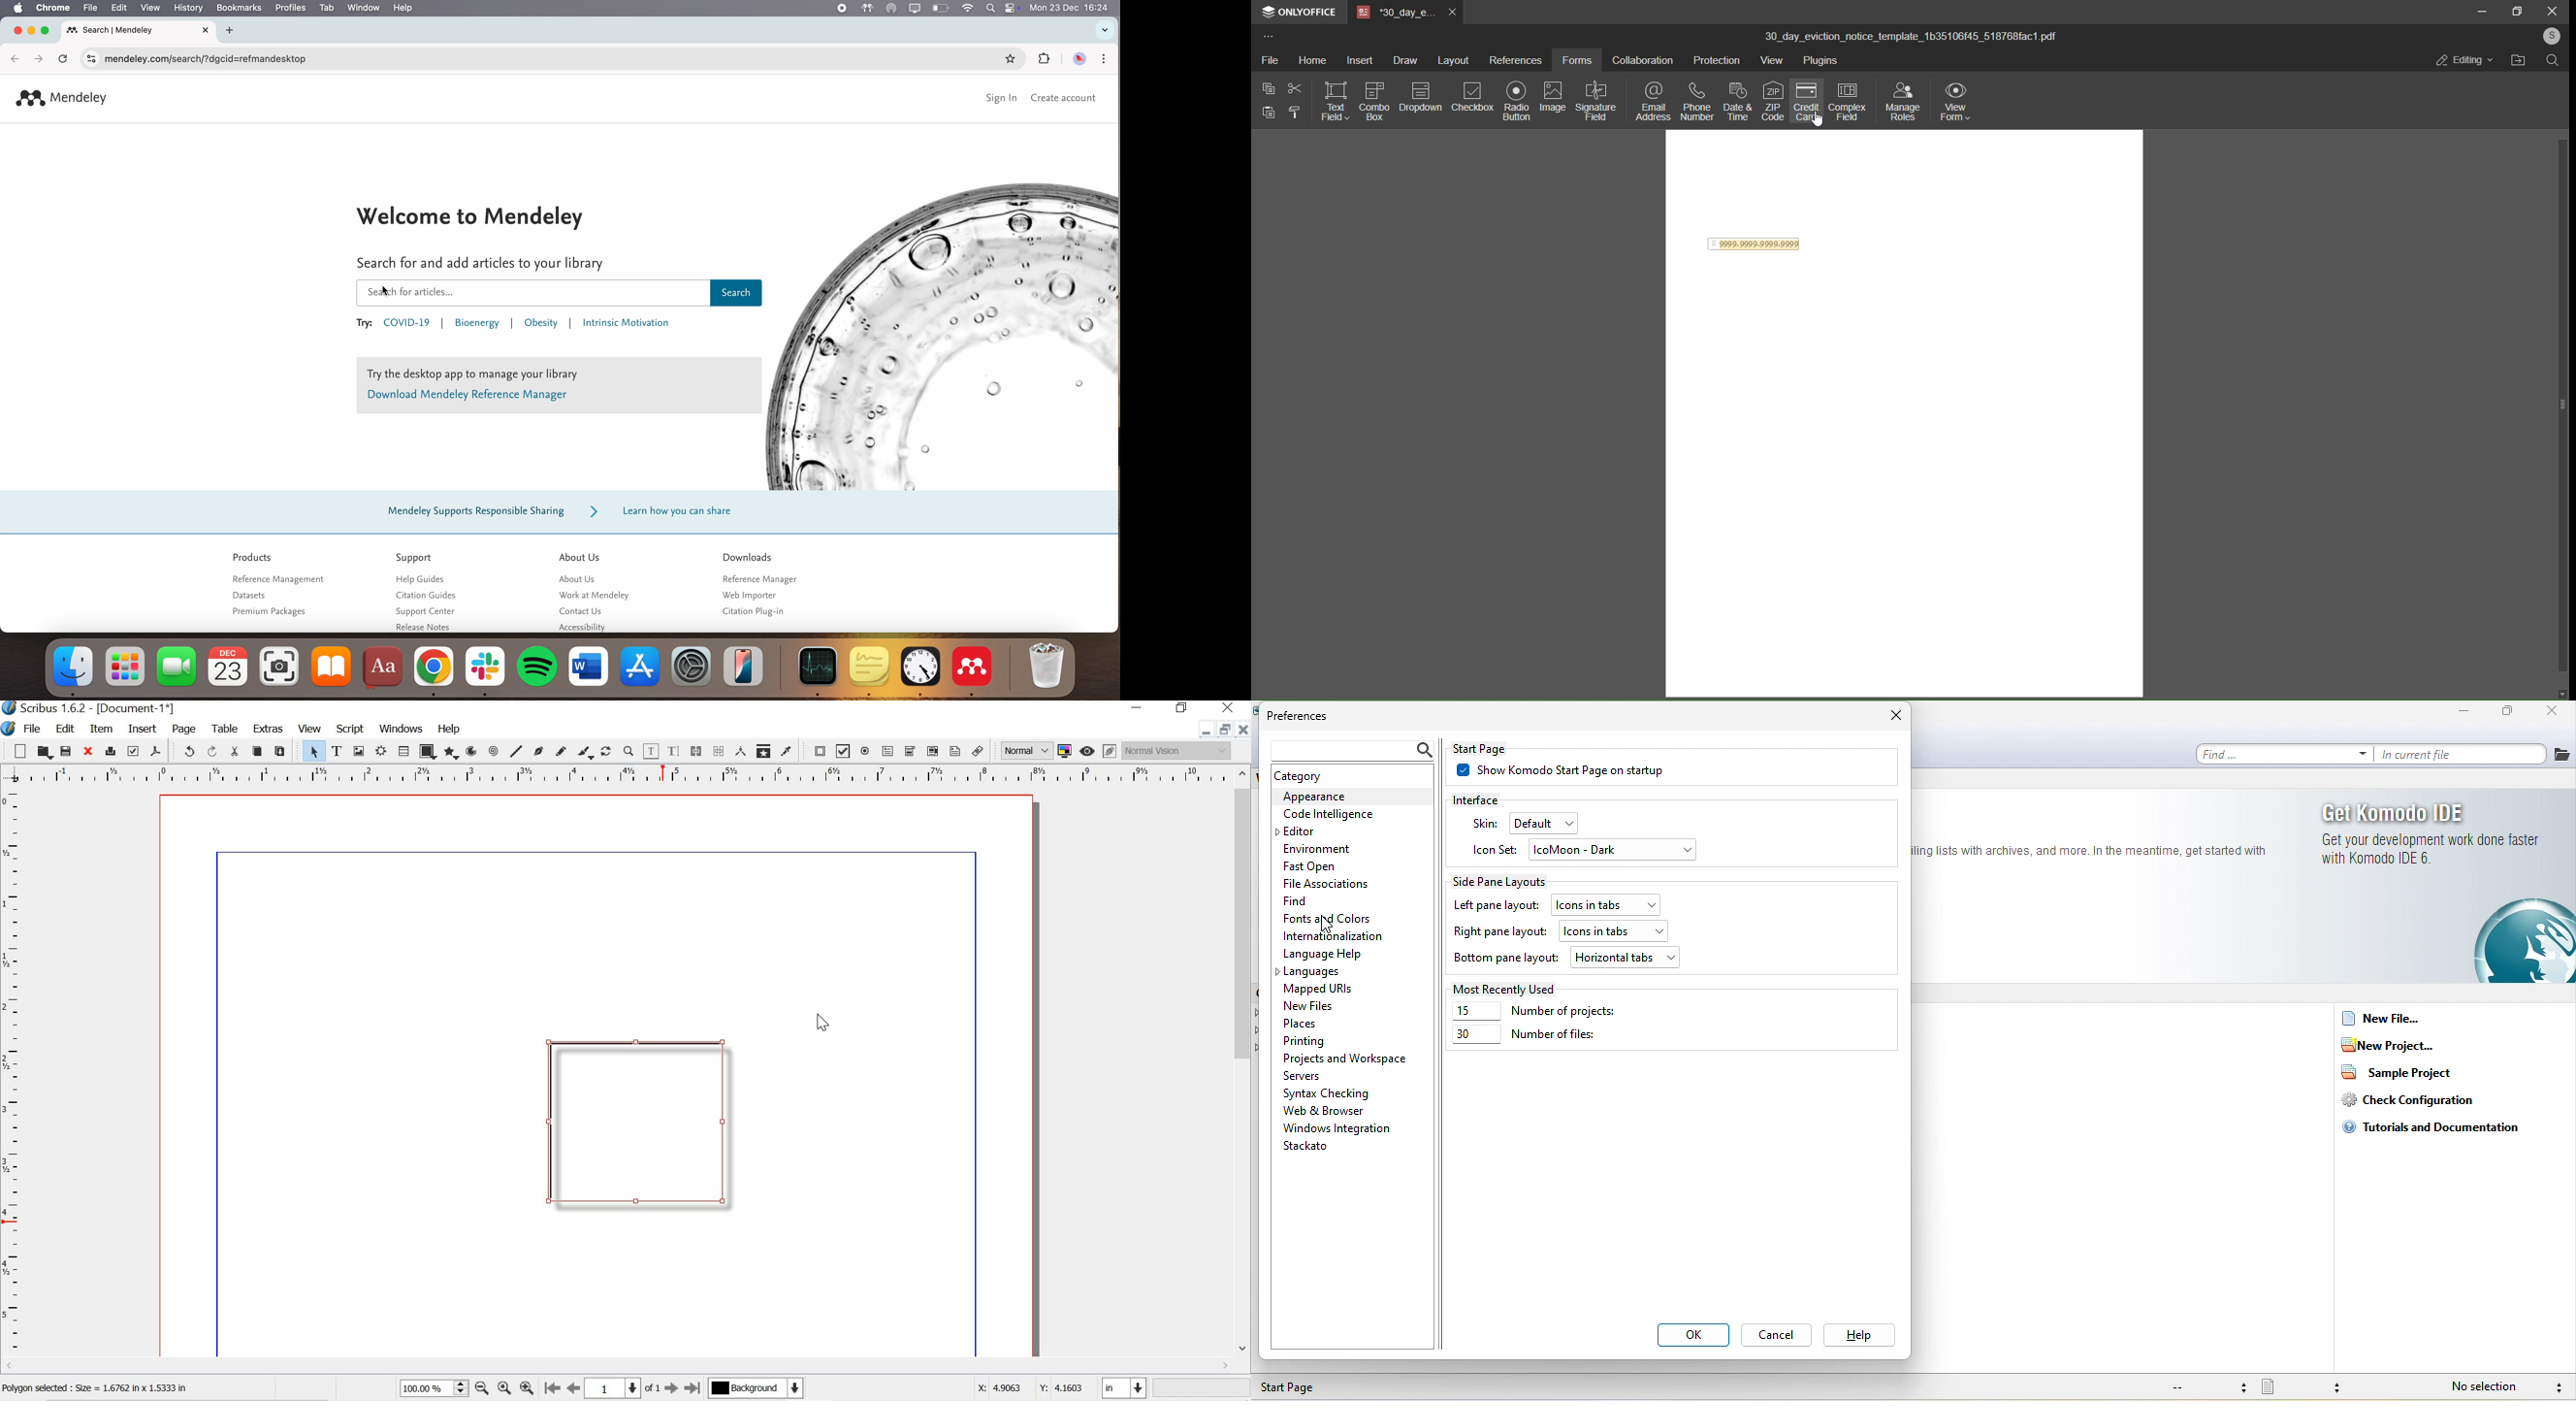 This screenshot has width=2576, height=1428. What do you see at coordinates (87, 750) in the screenshot?
I see `close` at bounding box center [87, 750].